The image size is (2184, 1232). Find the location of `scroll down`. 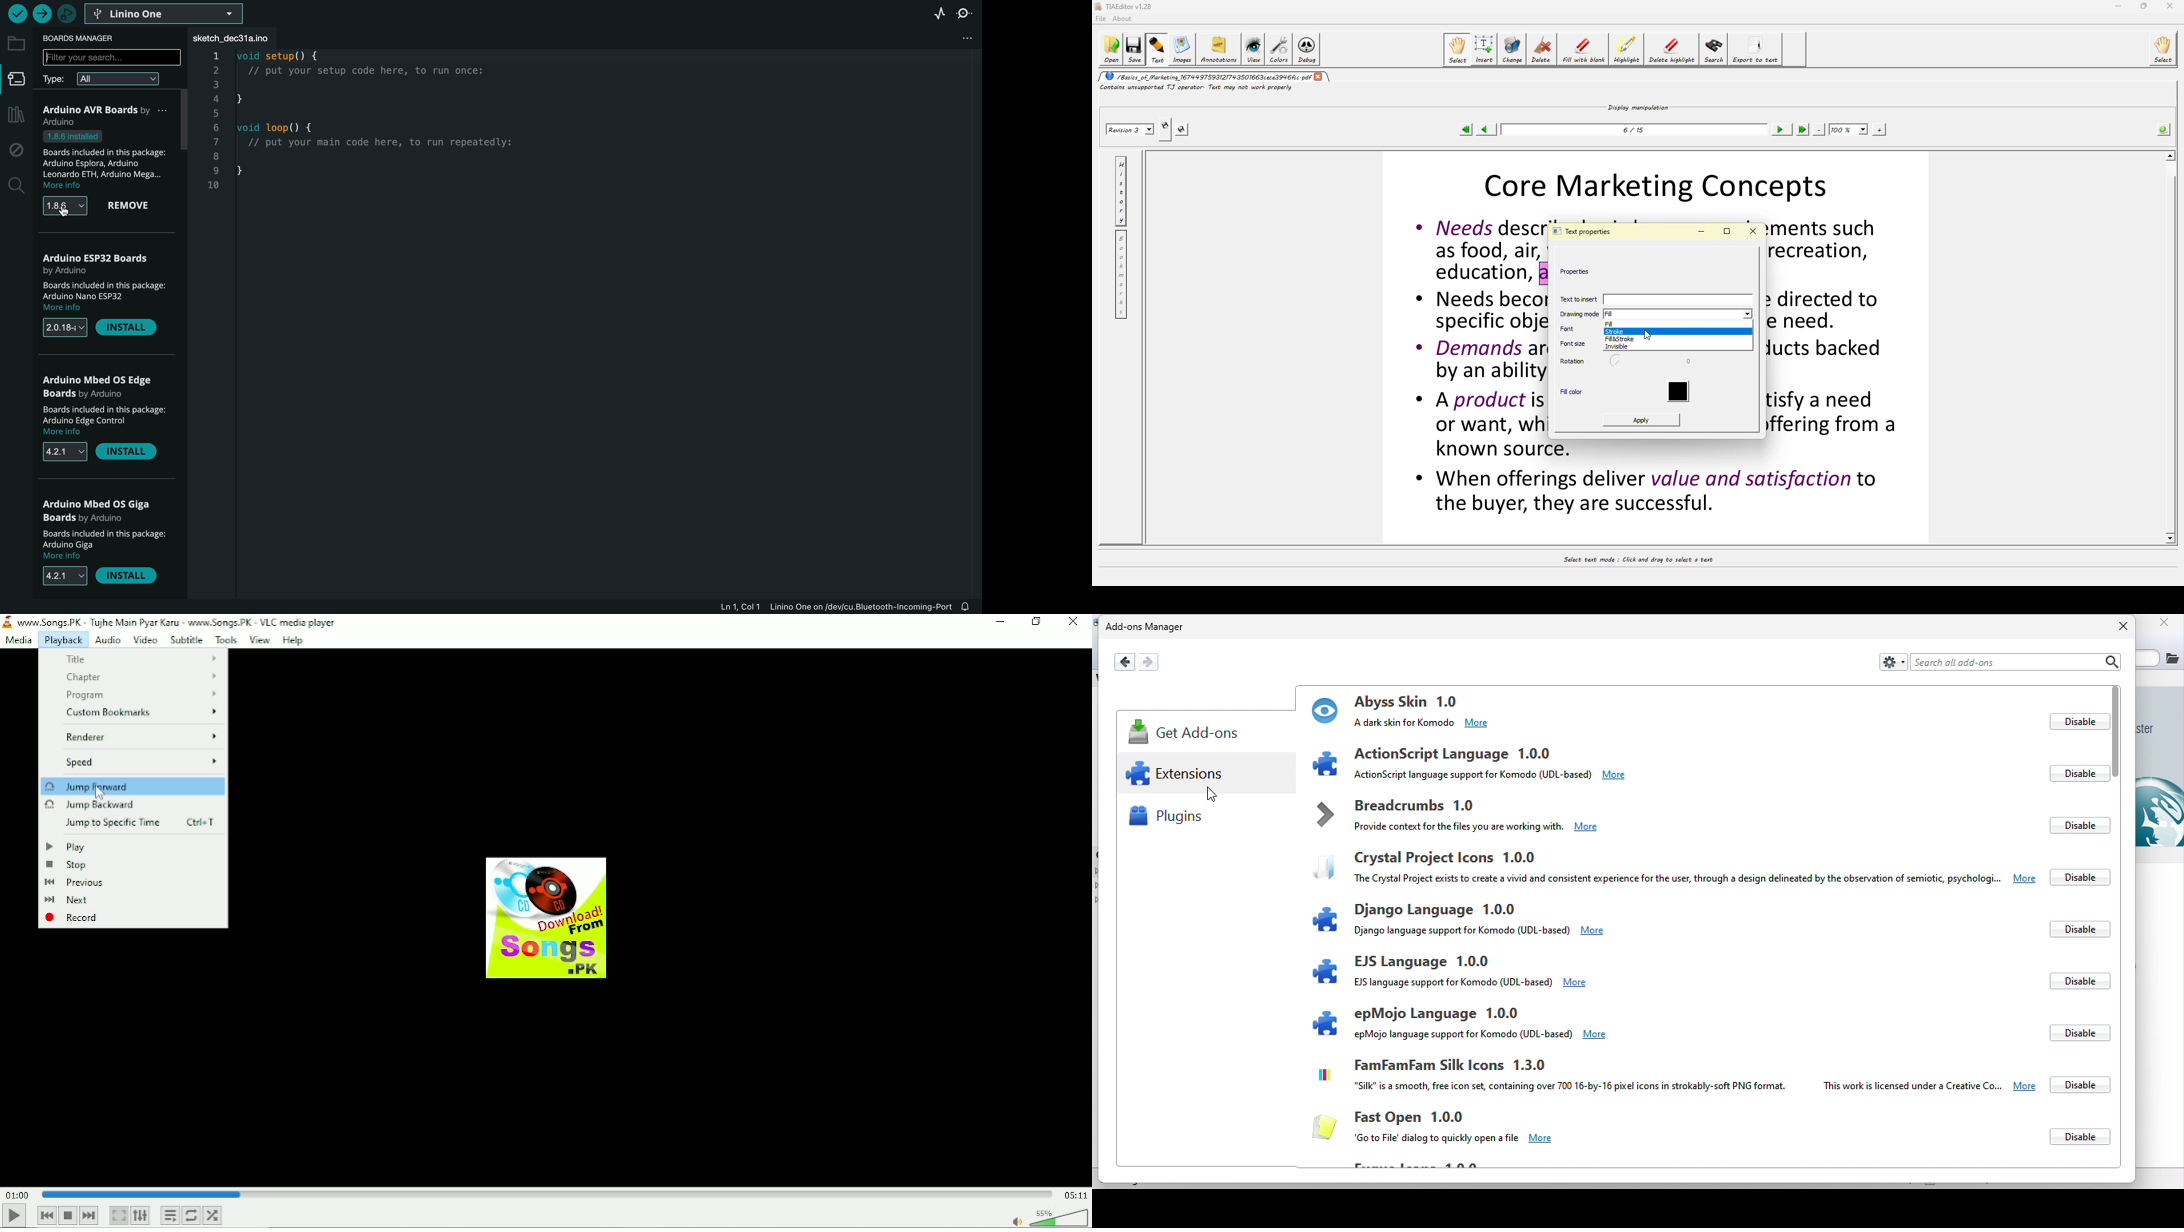

scroll down is located at coordinates (2172, 539).